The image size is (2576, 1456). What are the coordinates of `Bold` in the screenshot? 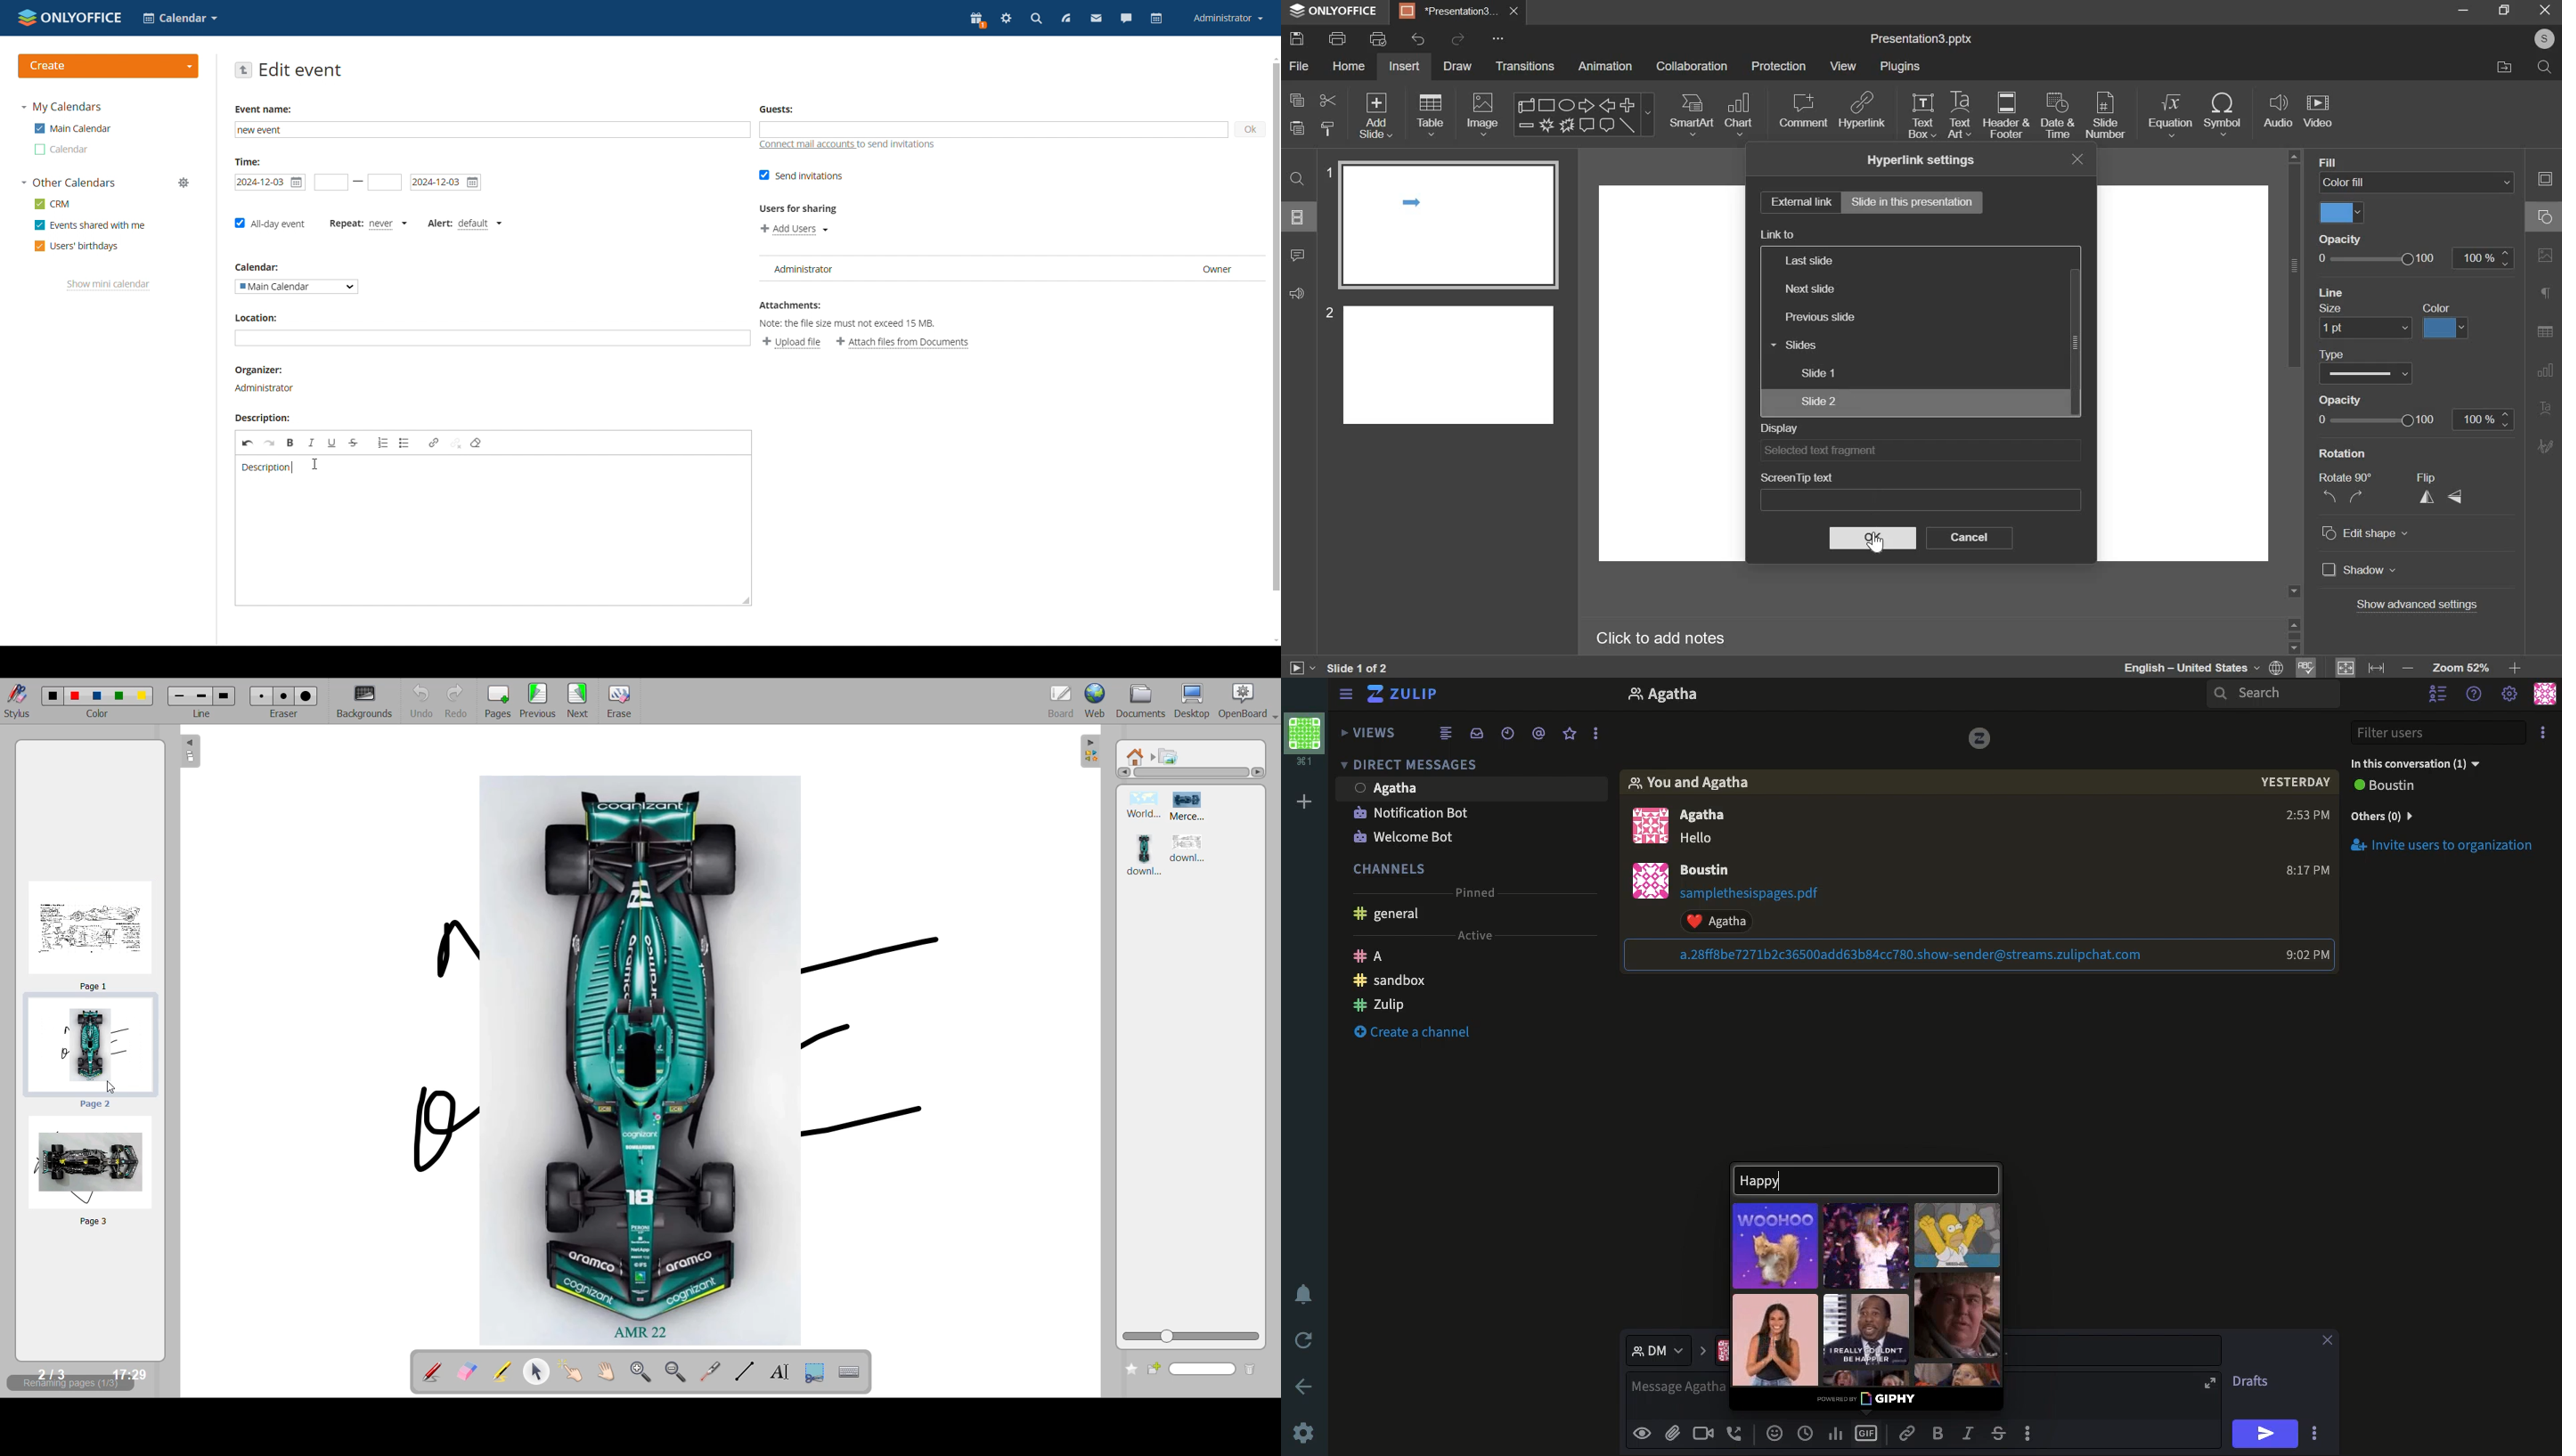 It's located at (1938, 1432).